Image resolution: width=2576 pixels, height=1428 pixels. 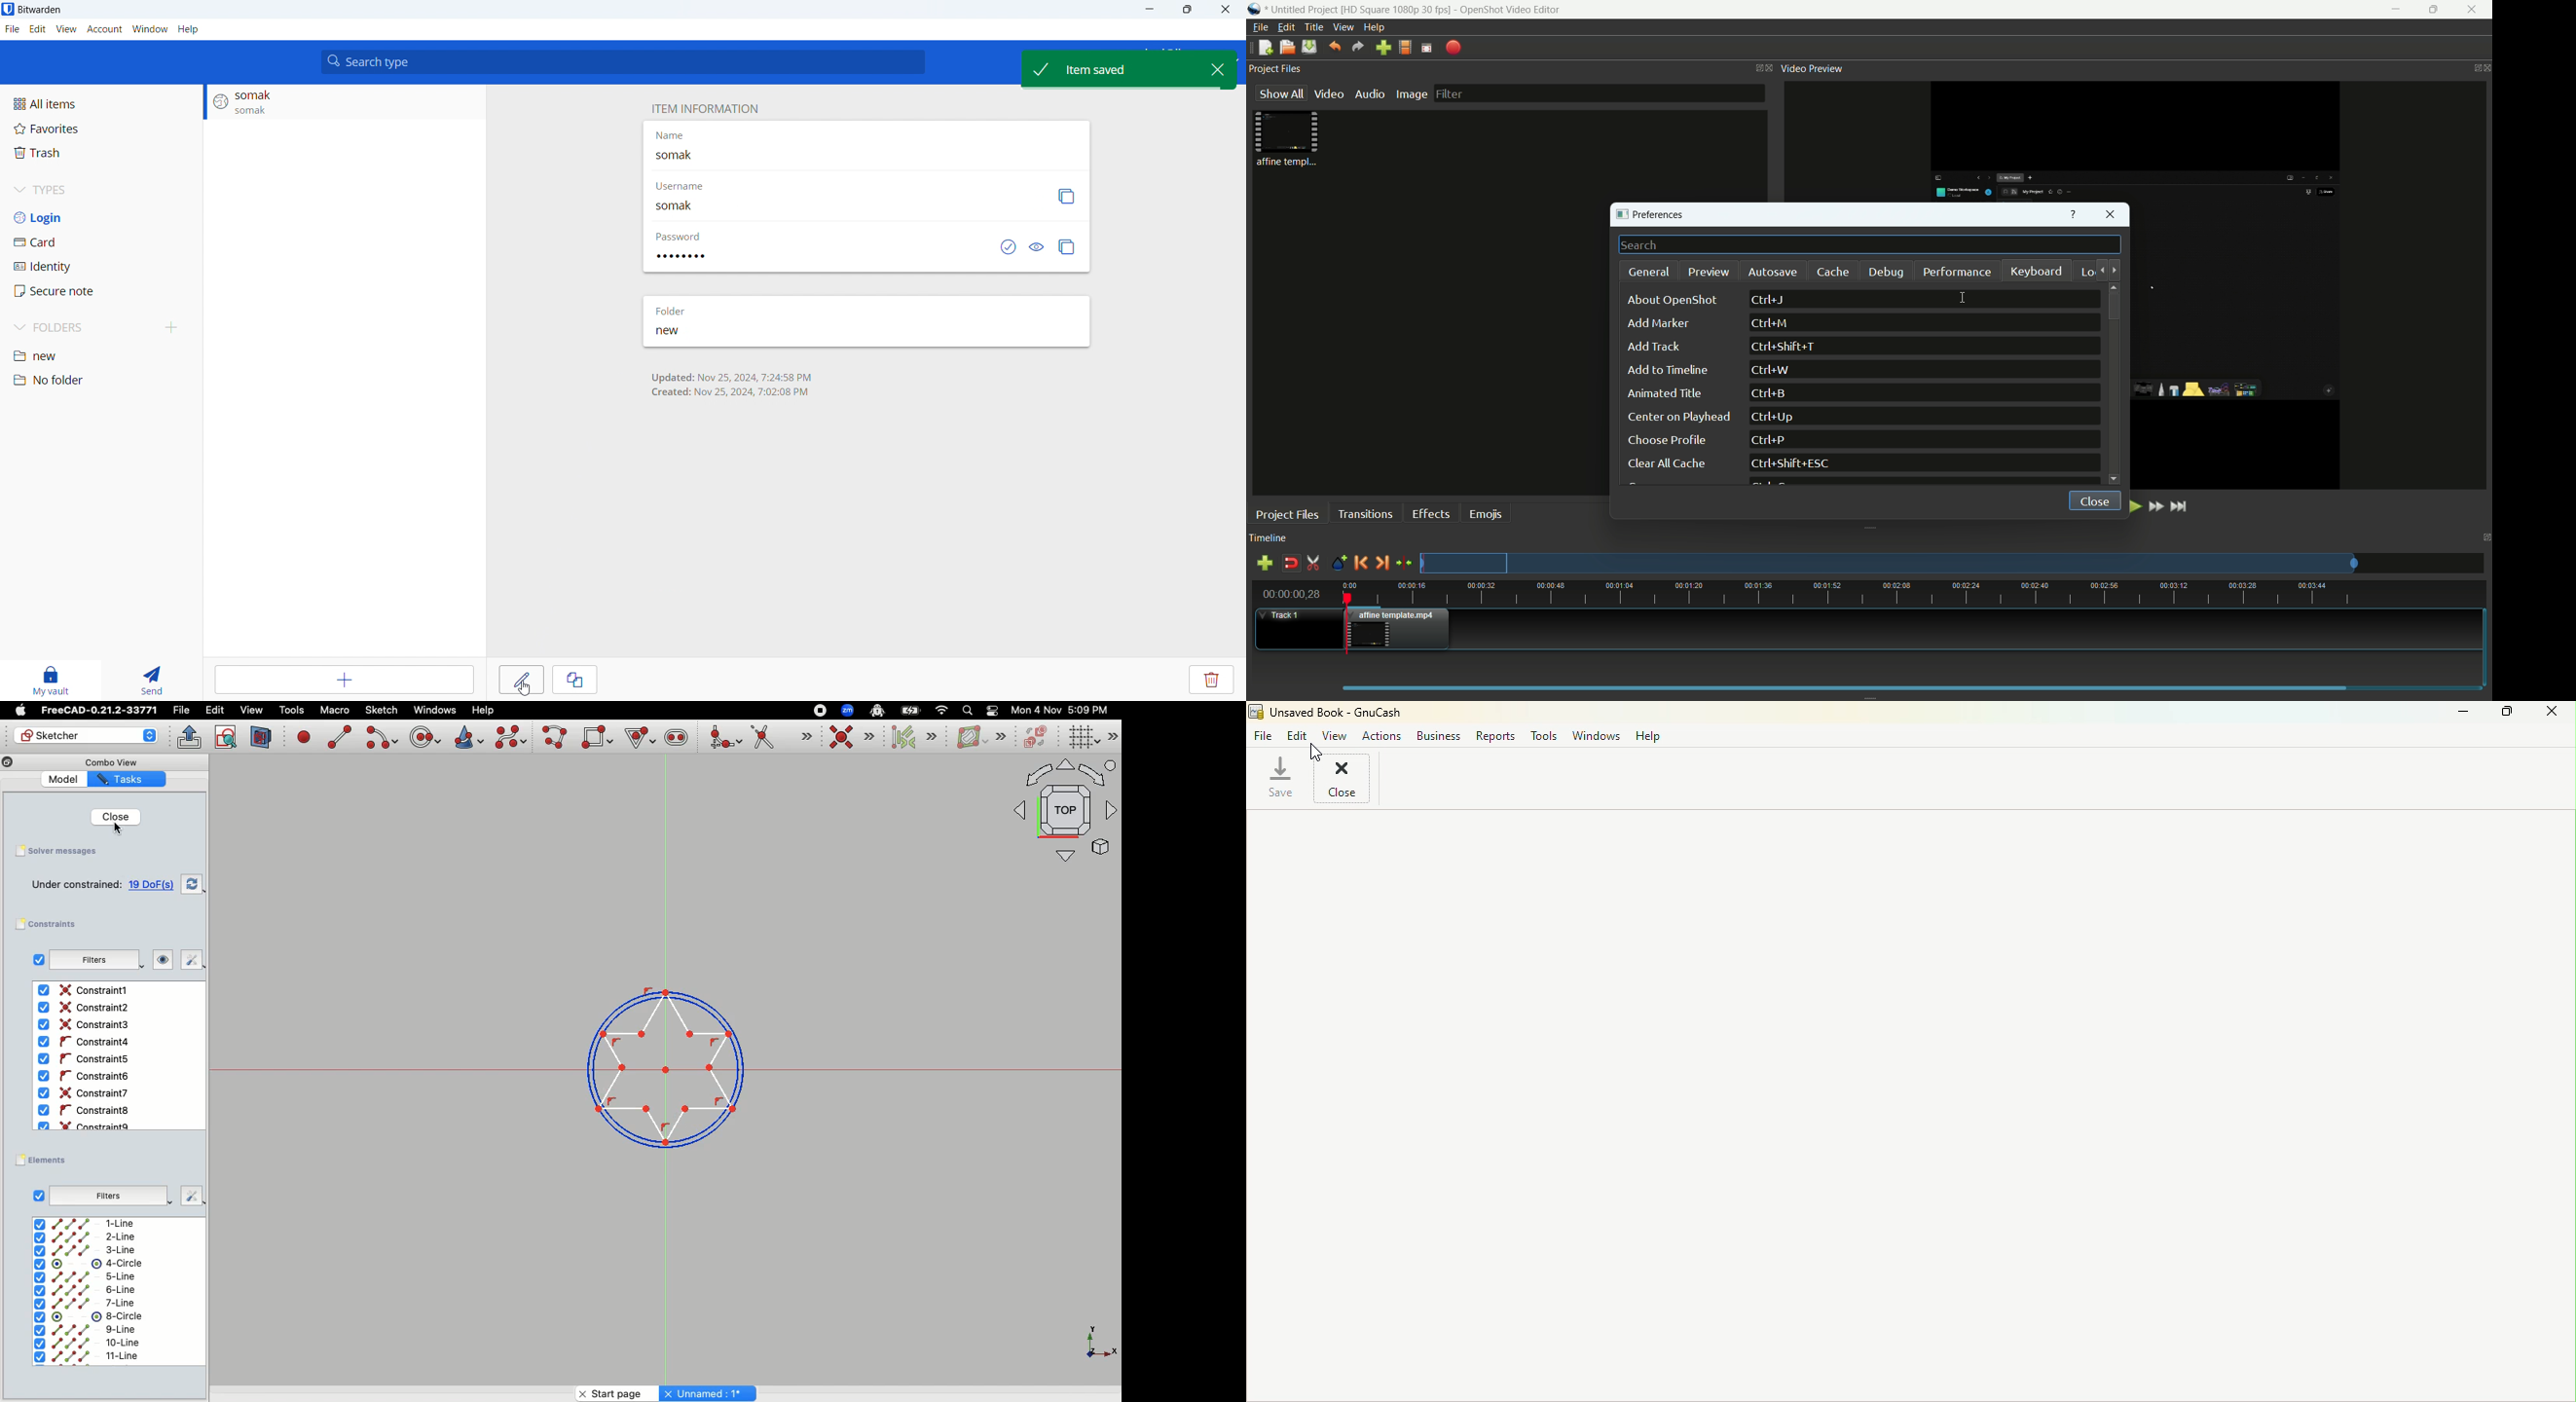 What do you see at coordinates (1964, 298) in the screenshot?
I see `cursor` at bounding box center [1964, 298].